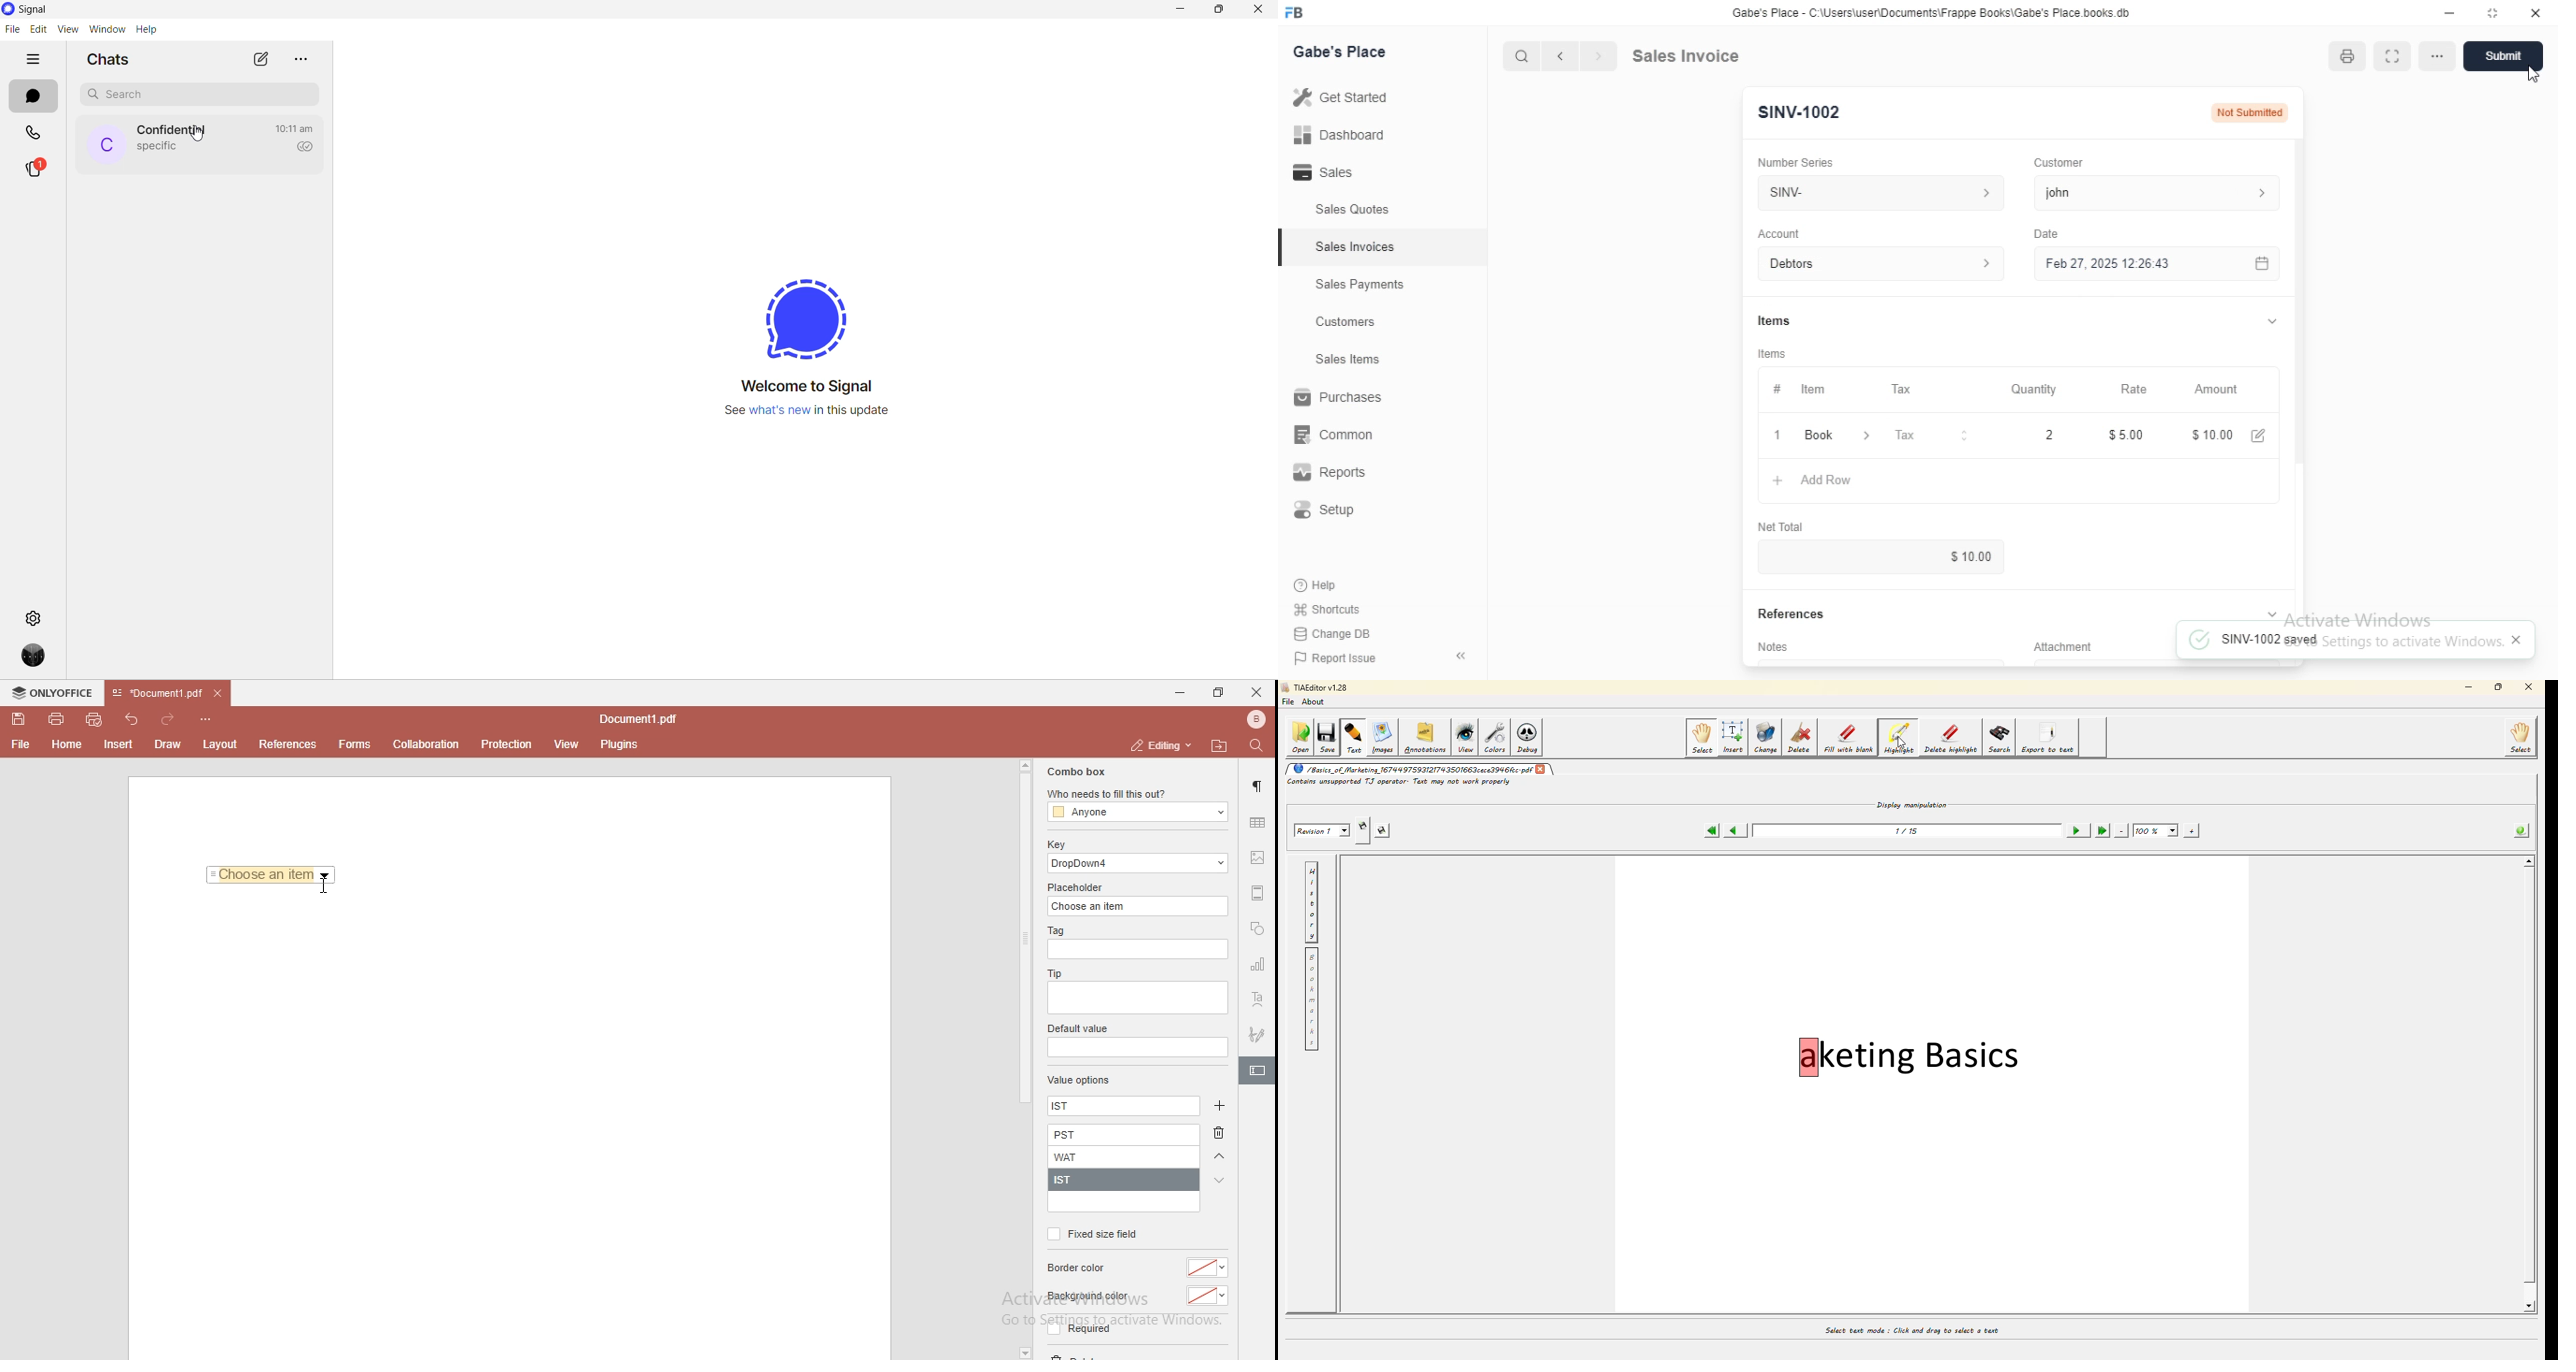  What do you see at coordinates (203, 95) in the screenshot?
I see `search chat` at bounding box center [203, 95].